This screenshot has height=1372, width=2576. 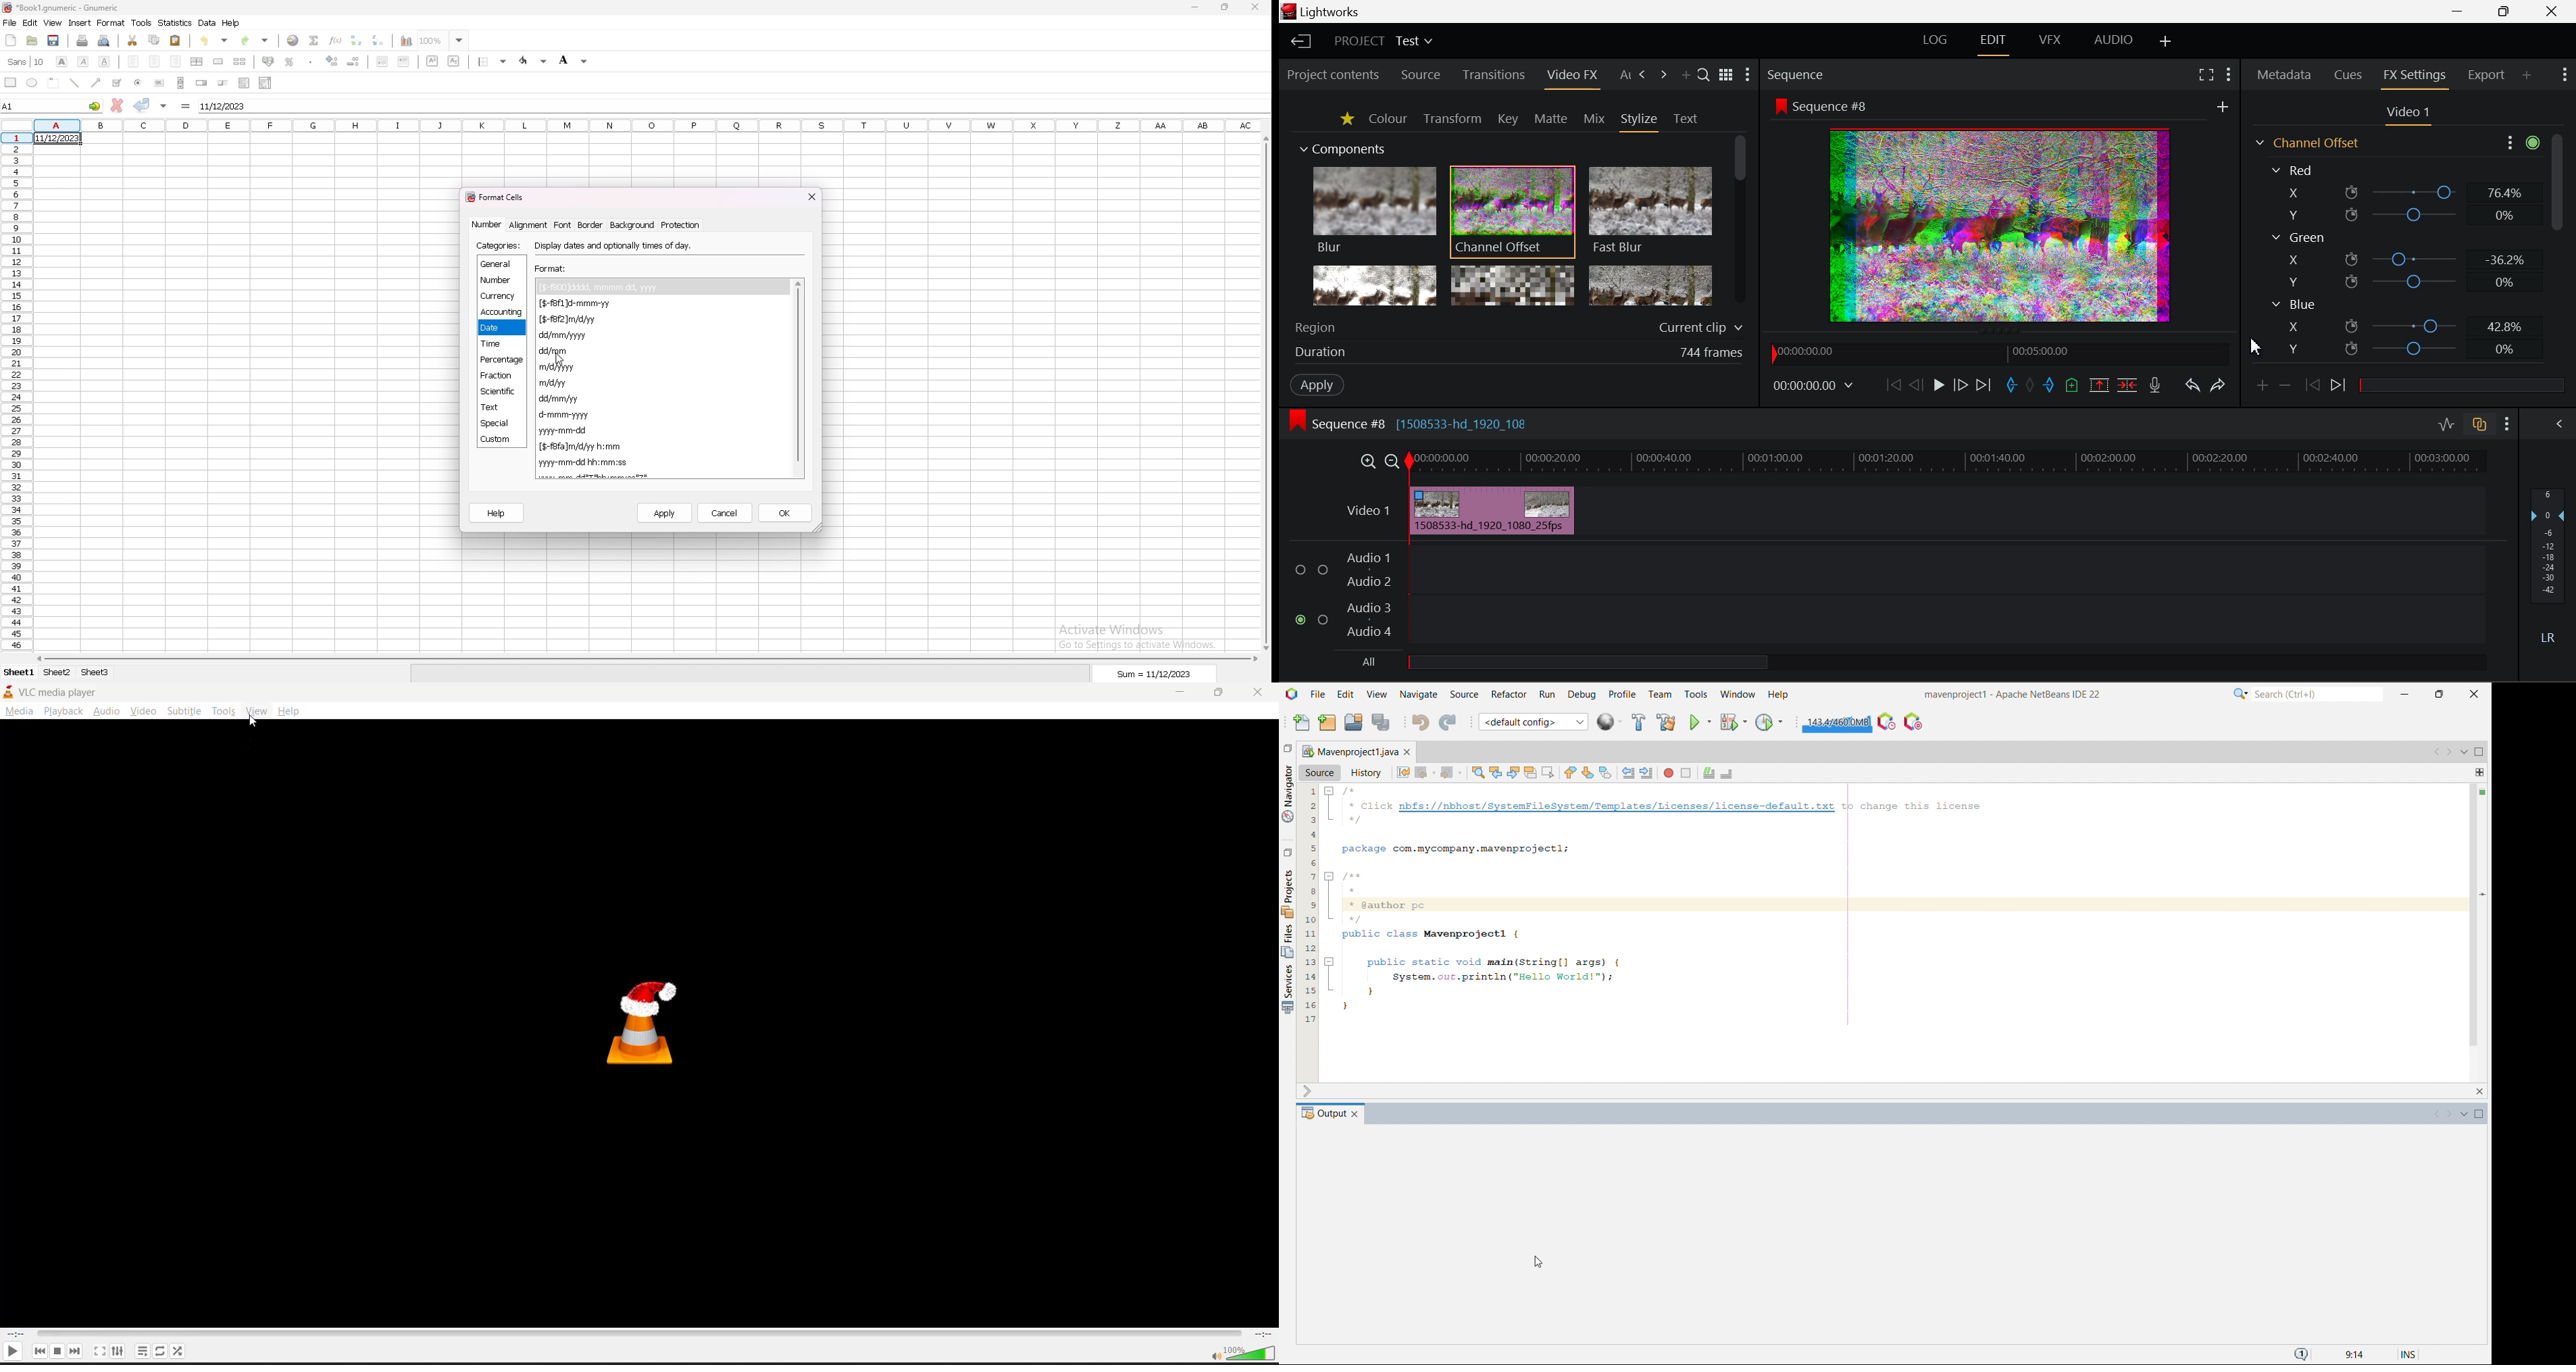 I want to click on zoom, so click(x=444, y=40).